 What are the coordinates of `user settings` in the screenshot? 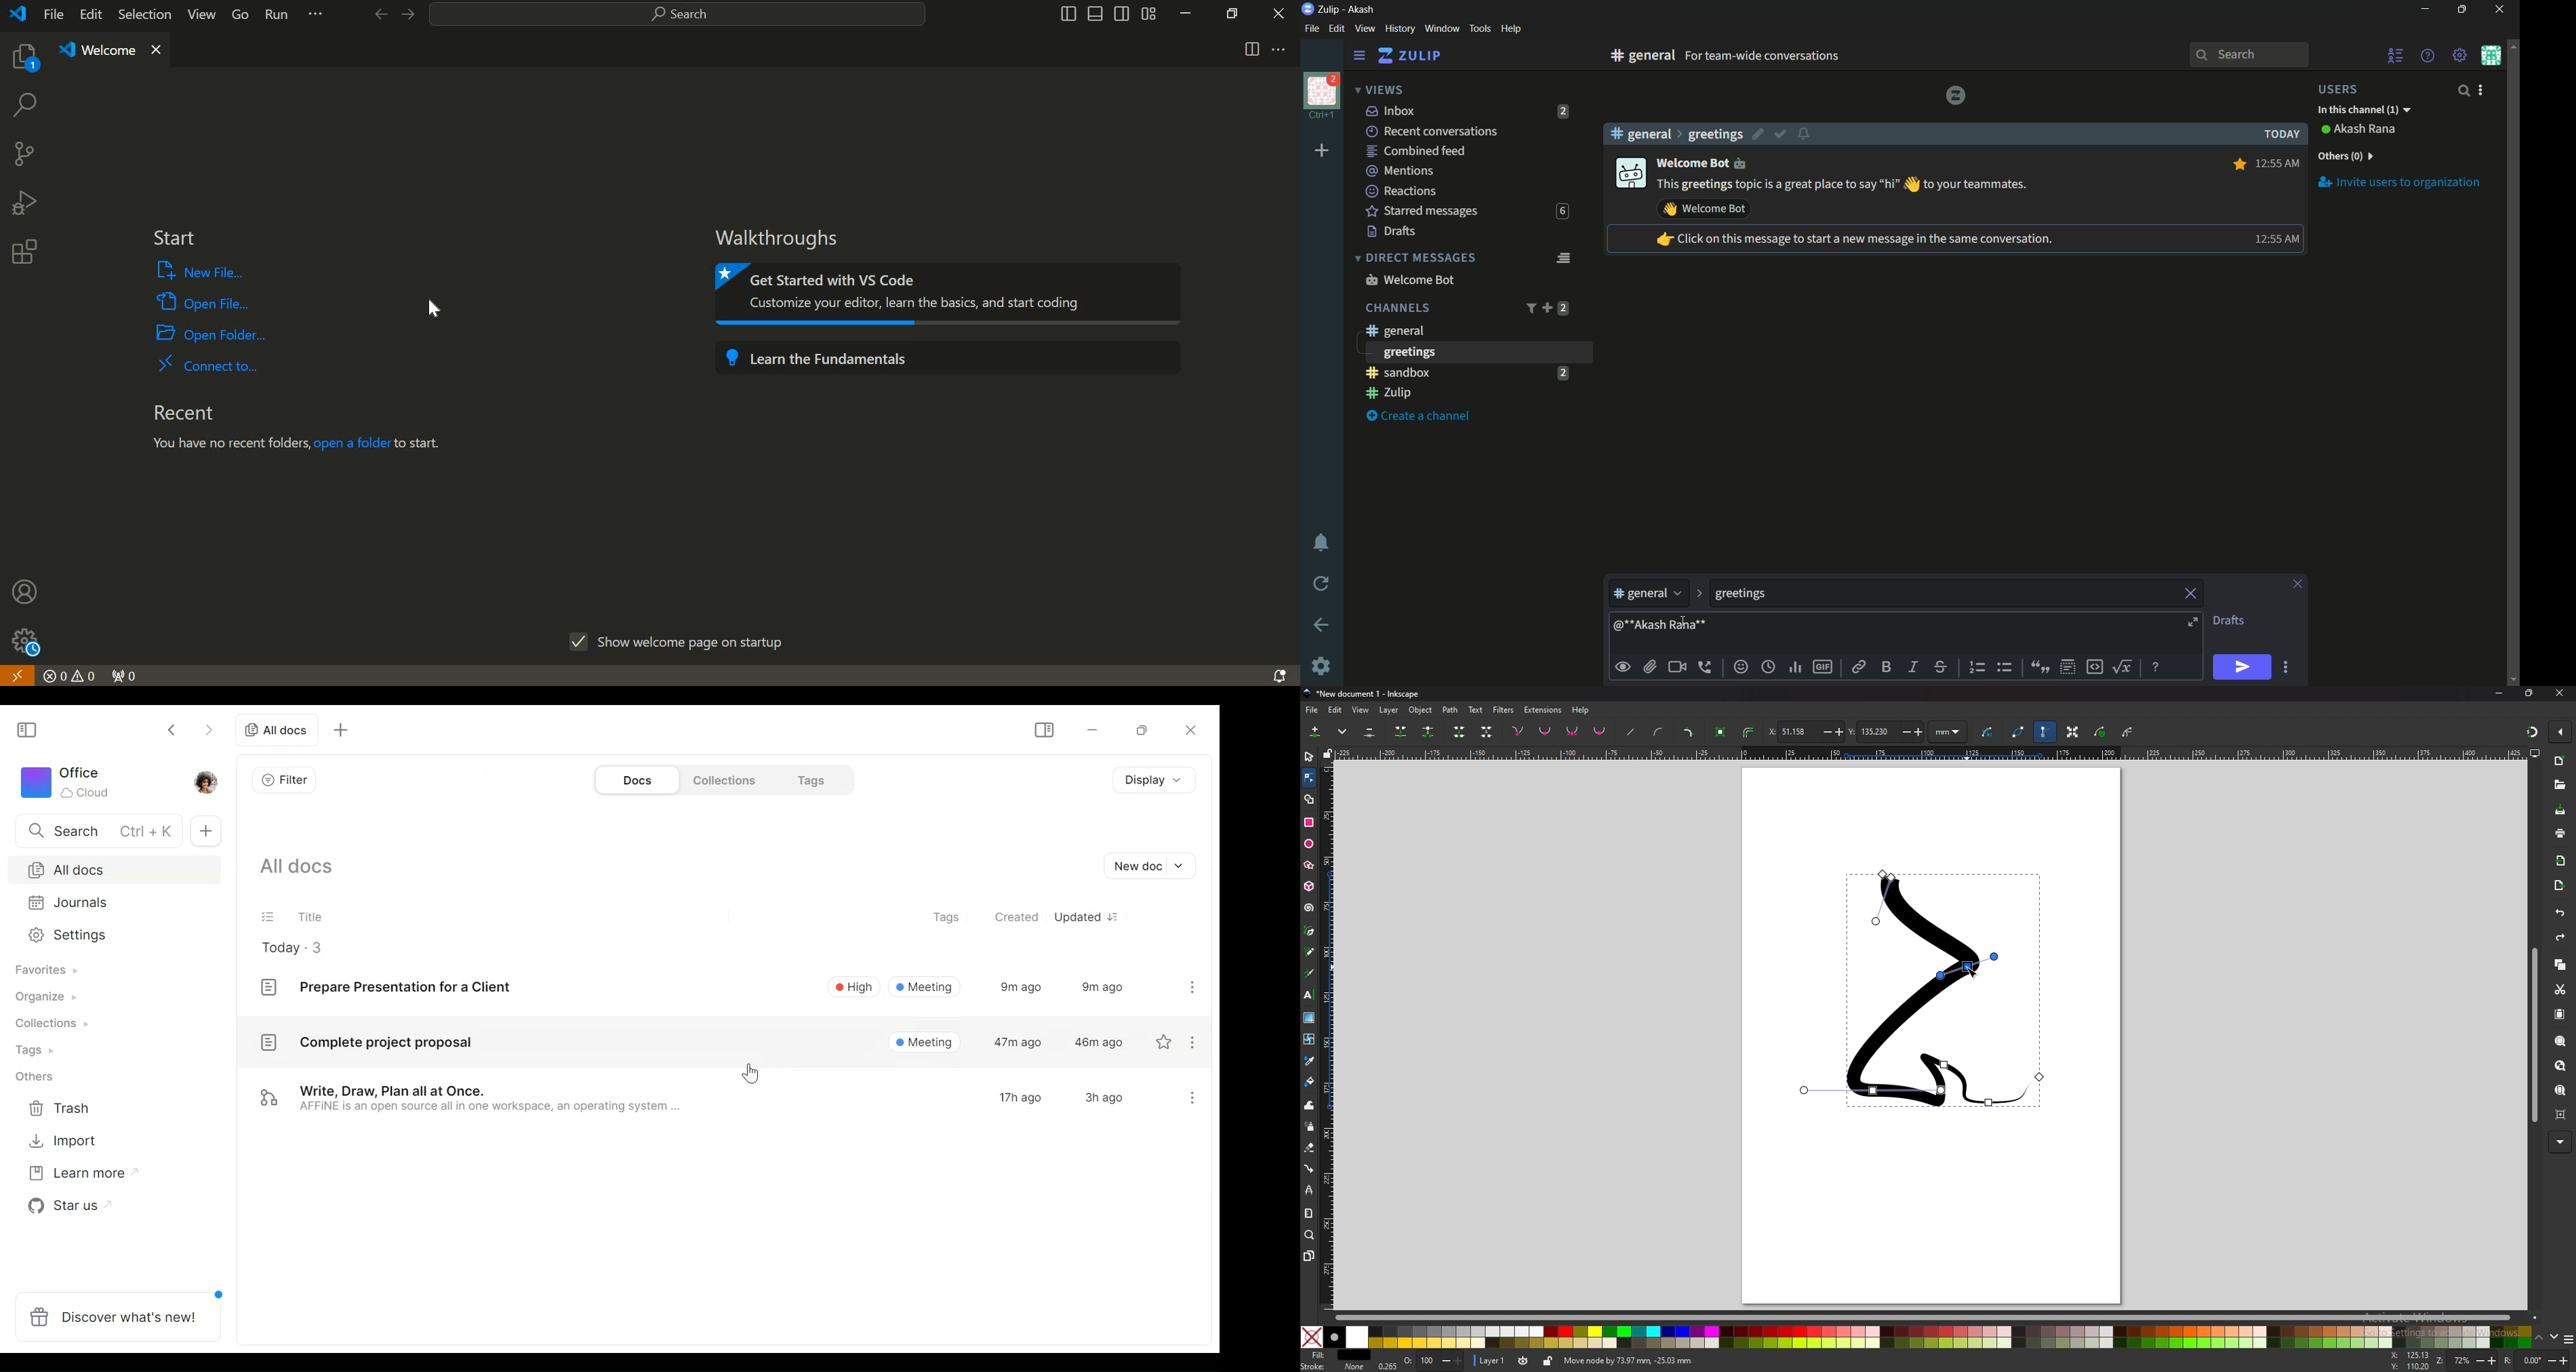 It's located at (2483, 90).